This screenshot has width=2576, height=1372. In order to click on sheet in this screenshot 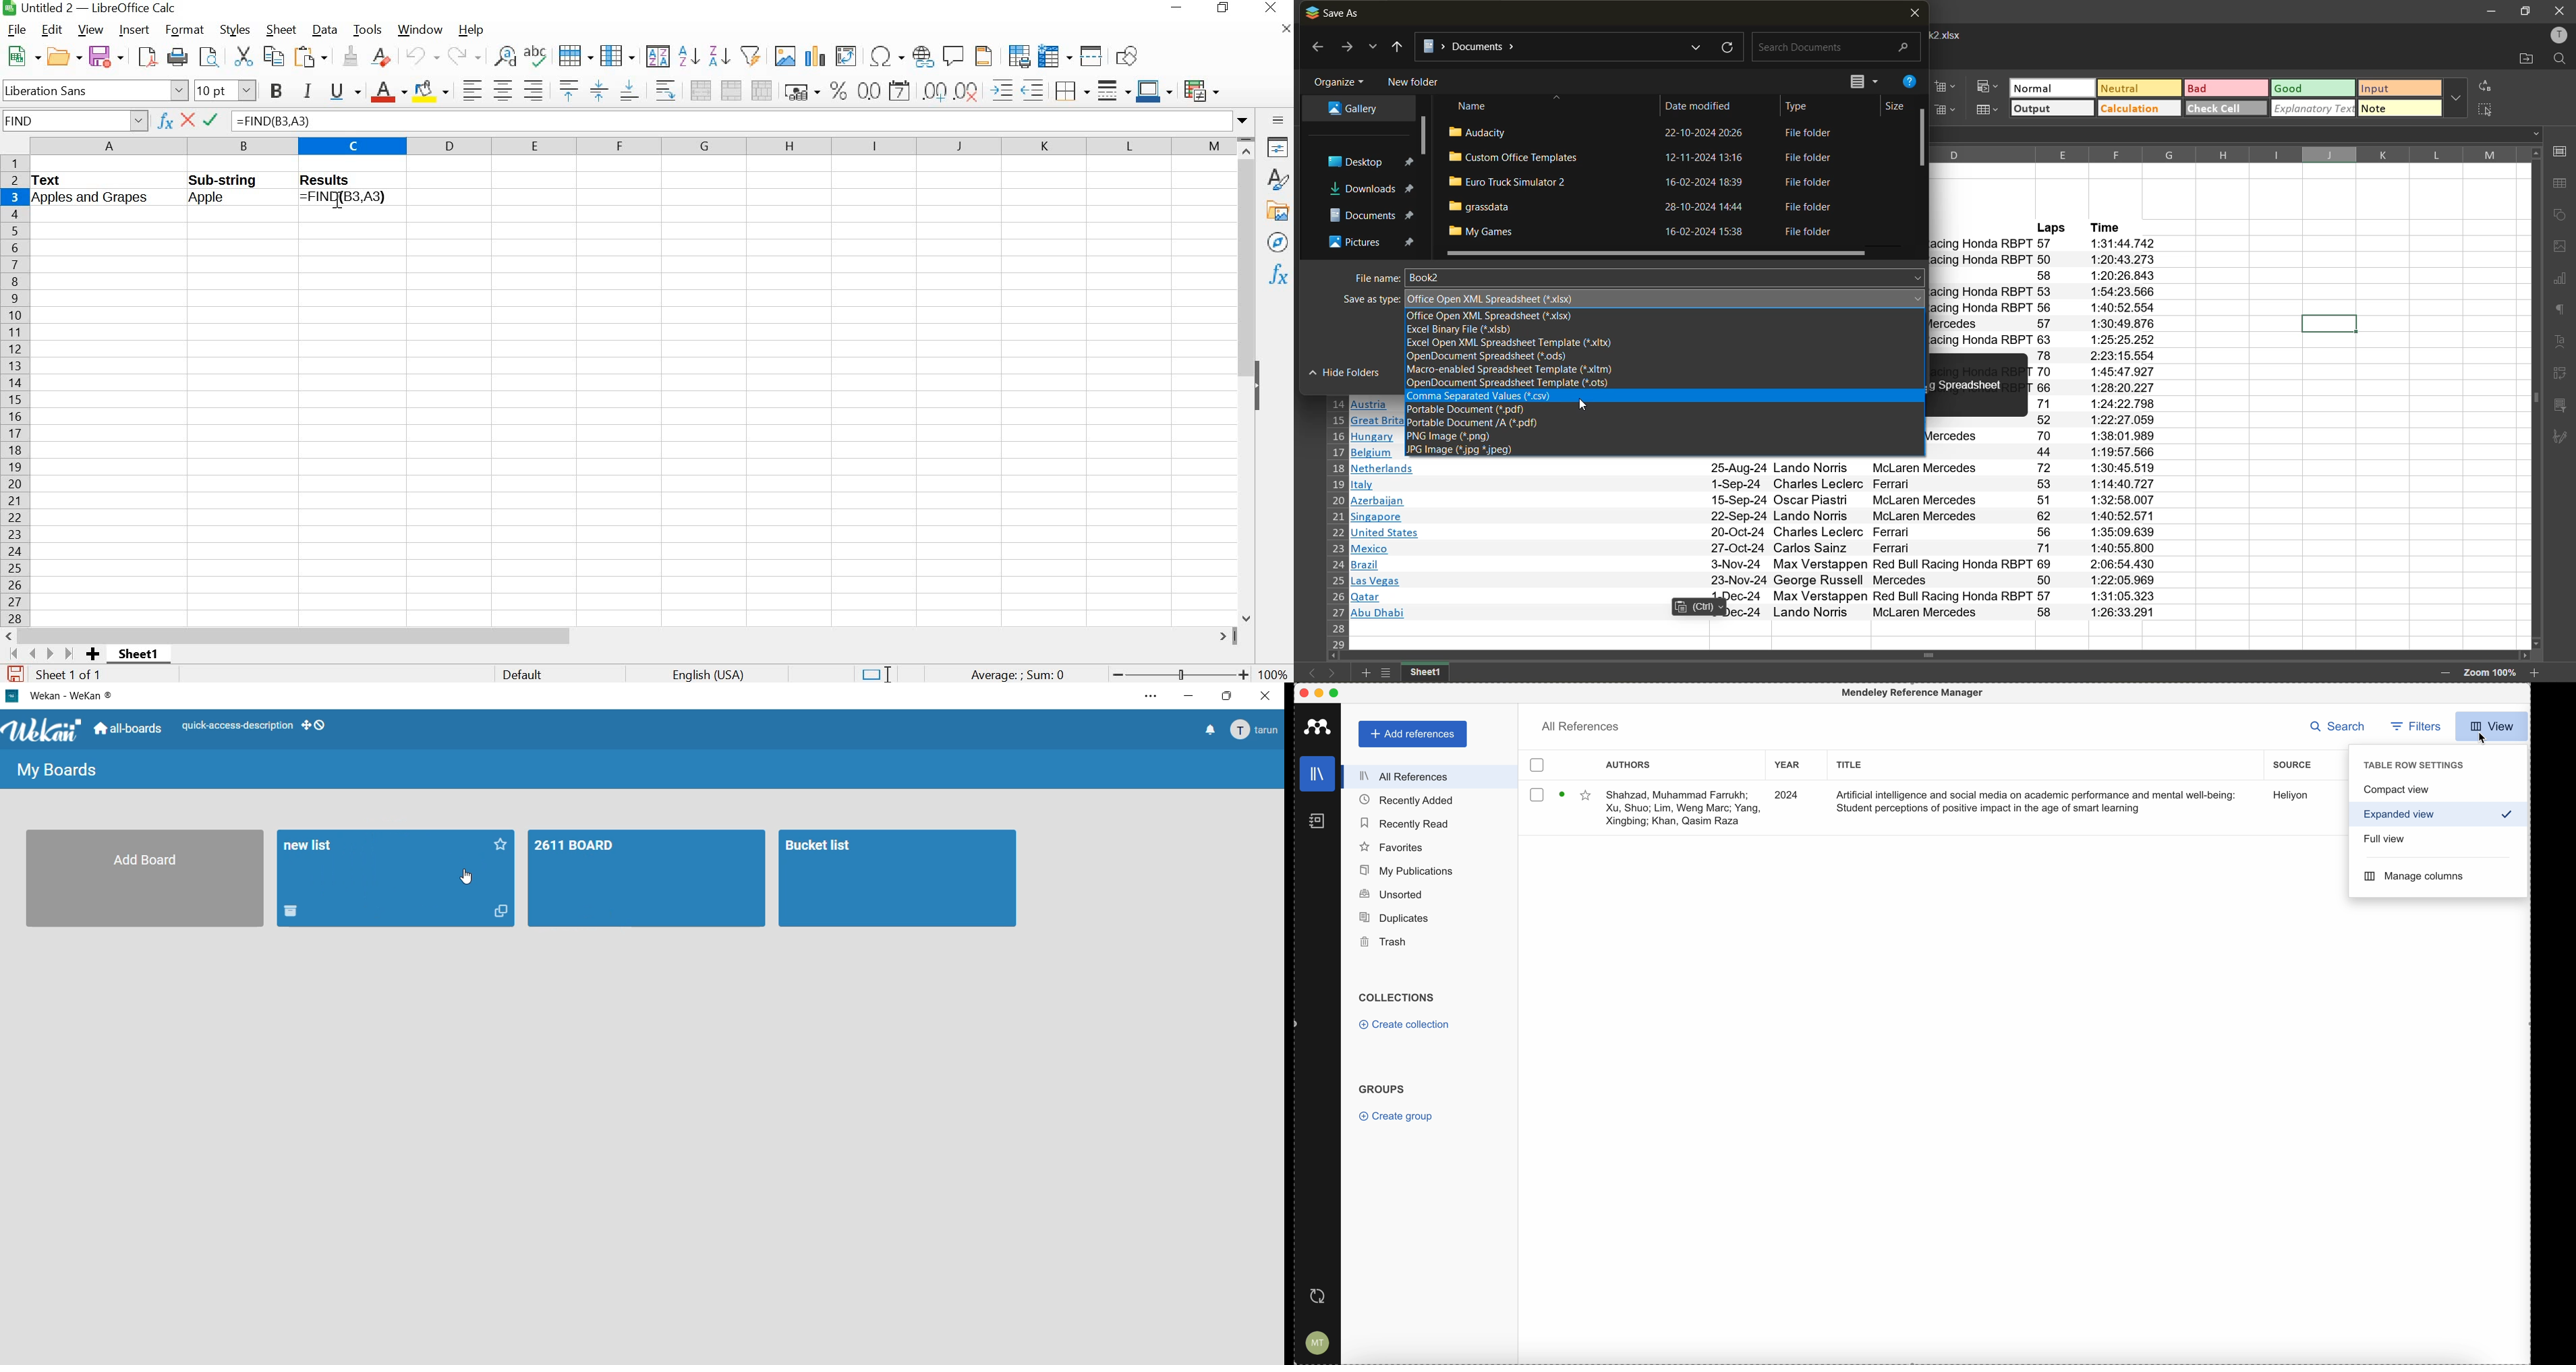, I will do `click(279, 30)`.